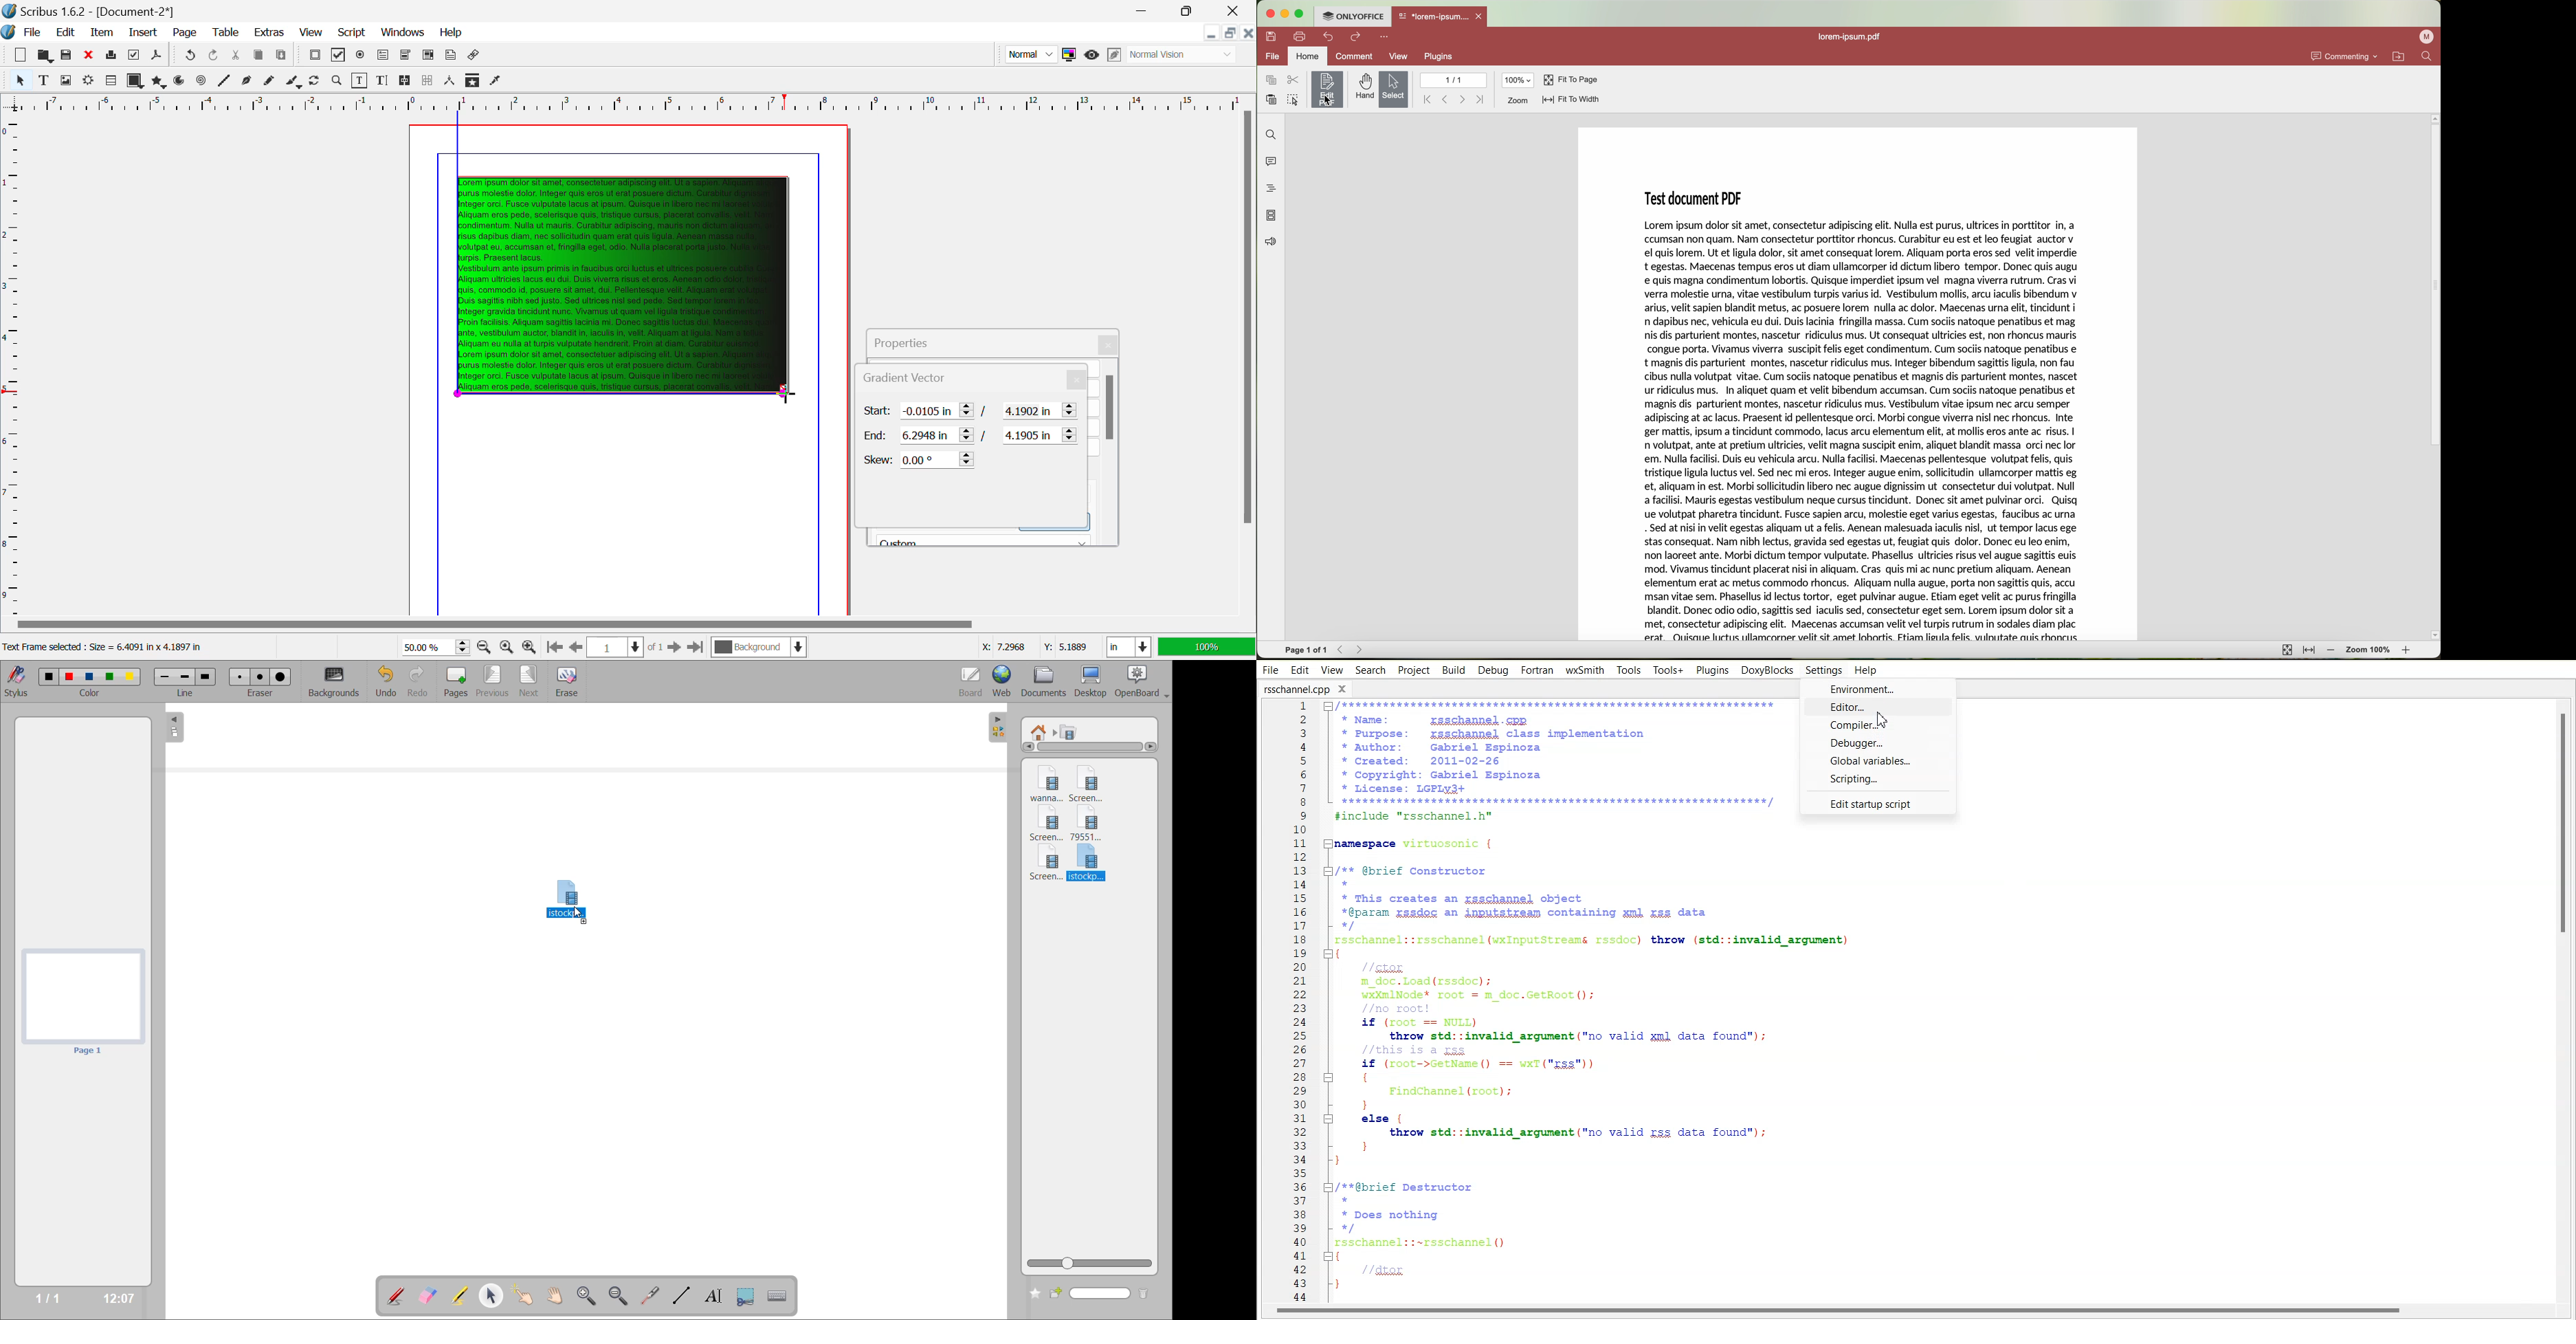 Image resolution: width=2576 pixels, height=1344 pixels. Describe the element at coordinates (429, 81) in the screenshot. I see `Delink Frames` at that location.